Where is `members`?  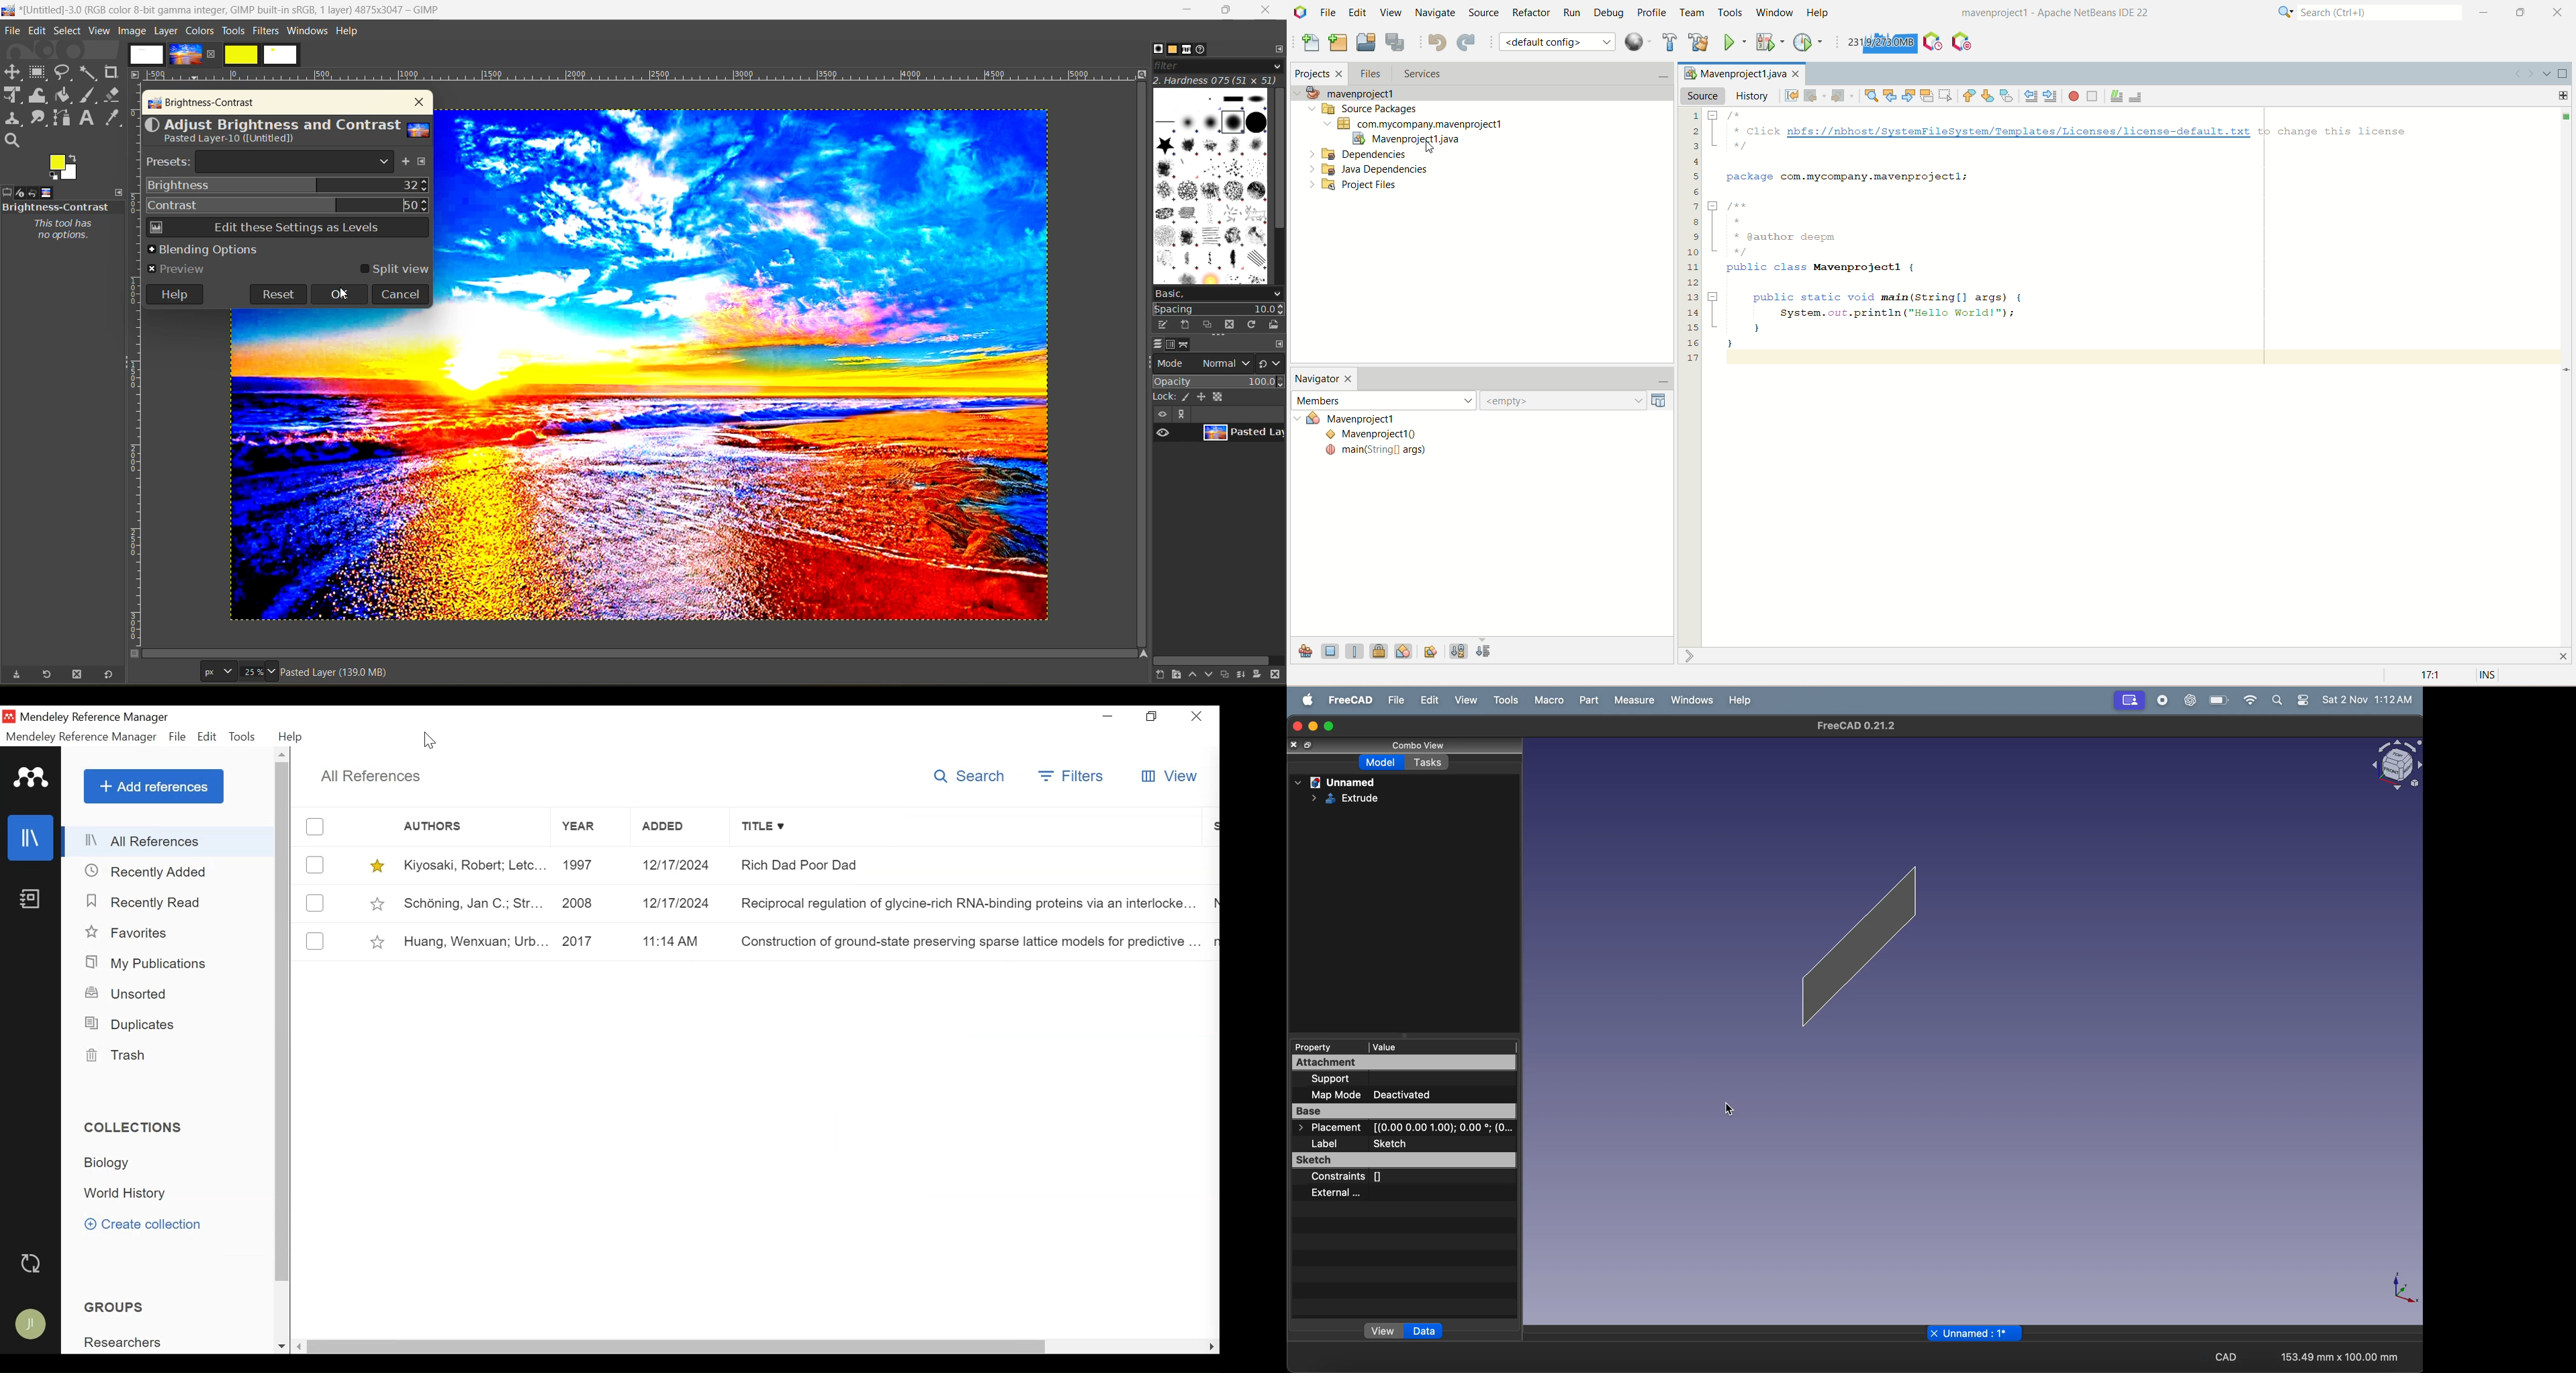 members is located at coordinates (1383, 399).